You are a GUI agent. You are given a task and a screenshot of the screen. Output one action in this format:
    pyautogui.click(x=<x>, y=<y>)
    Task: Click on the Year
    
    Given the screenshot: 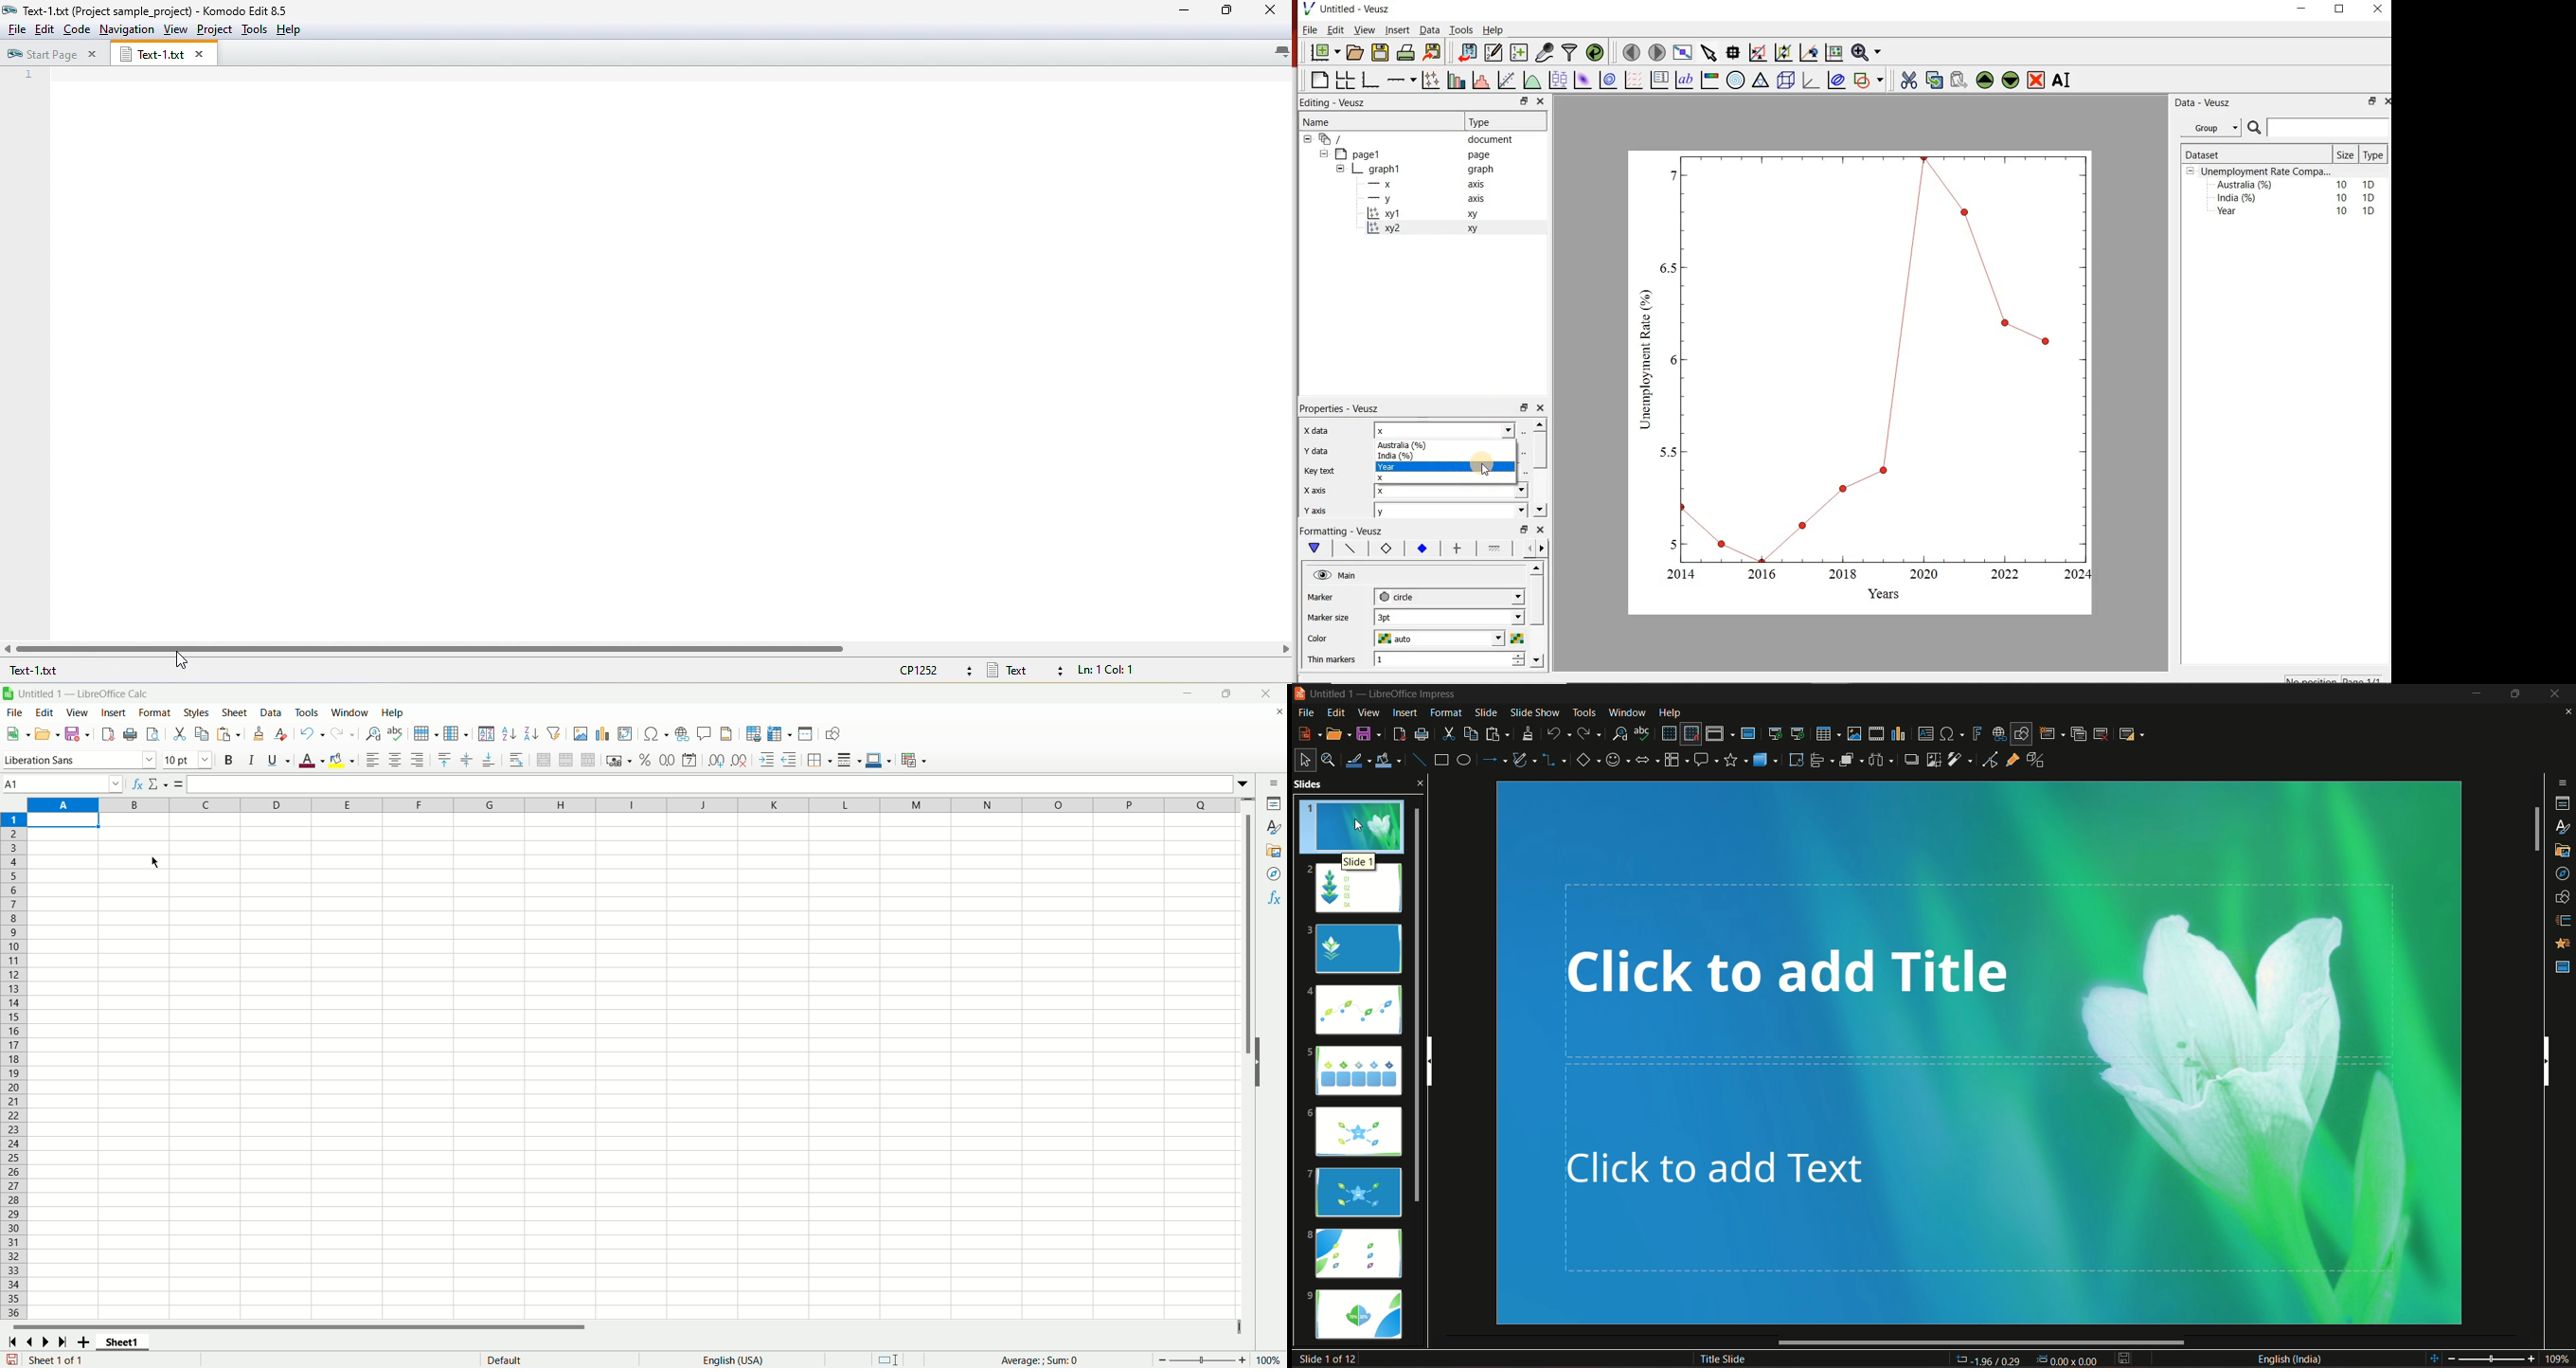 What is the action you would take?
    pyautogui.click(x=1444, y=469)
    